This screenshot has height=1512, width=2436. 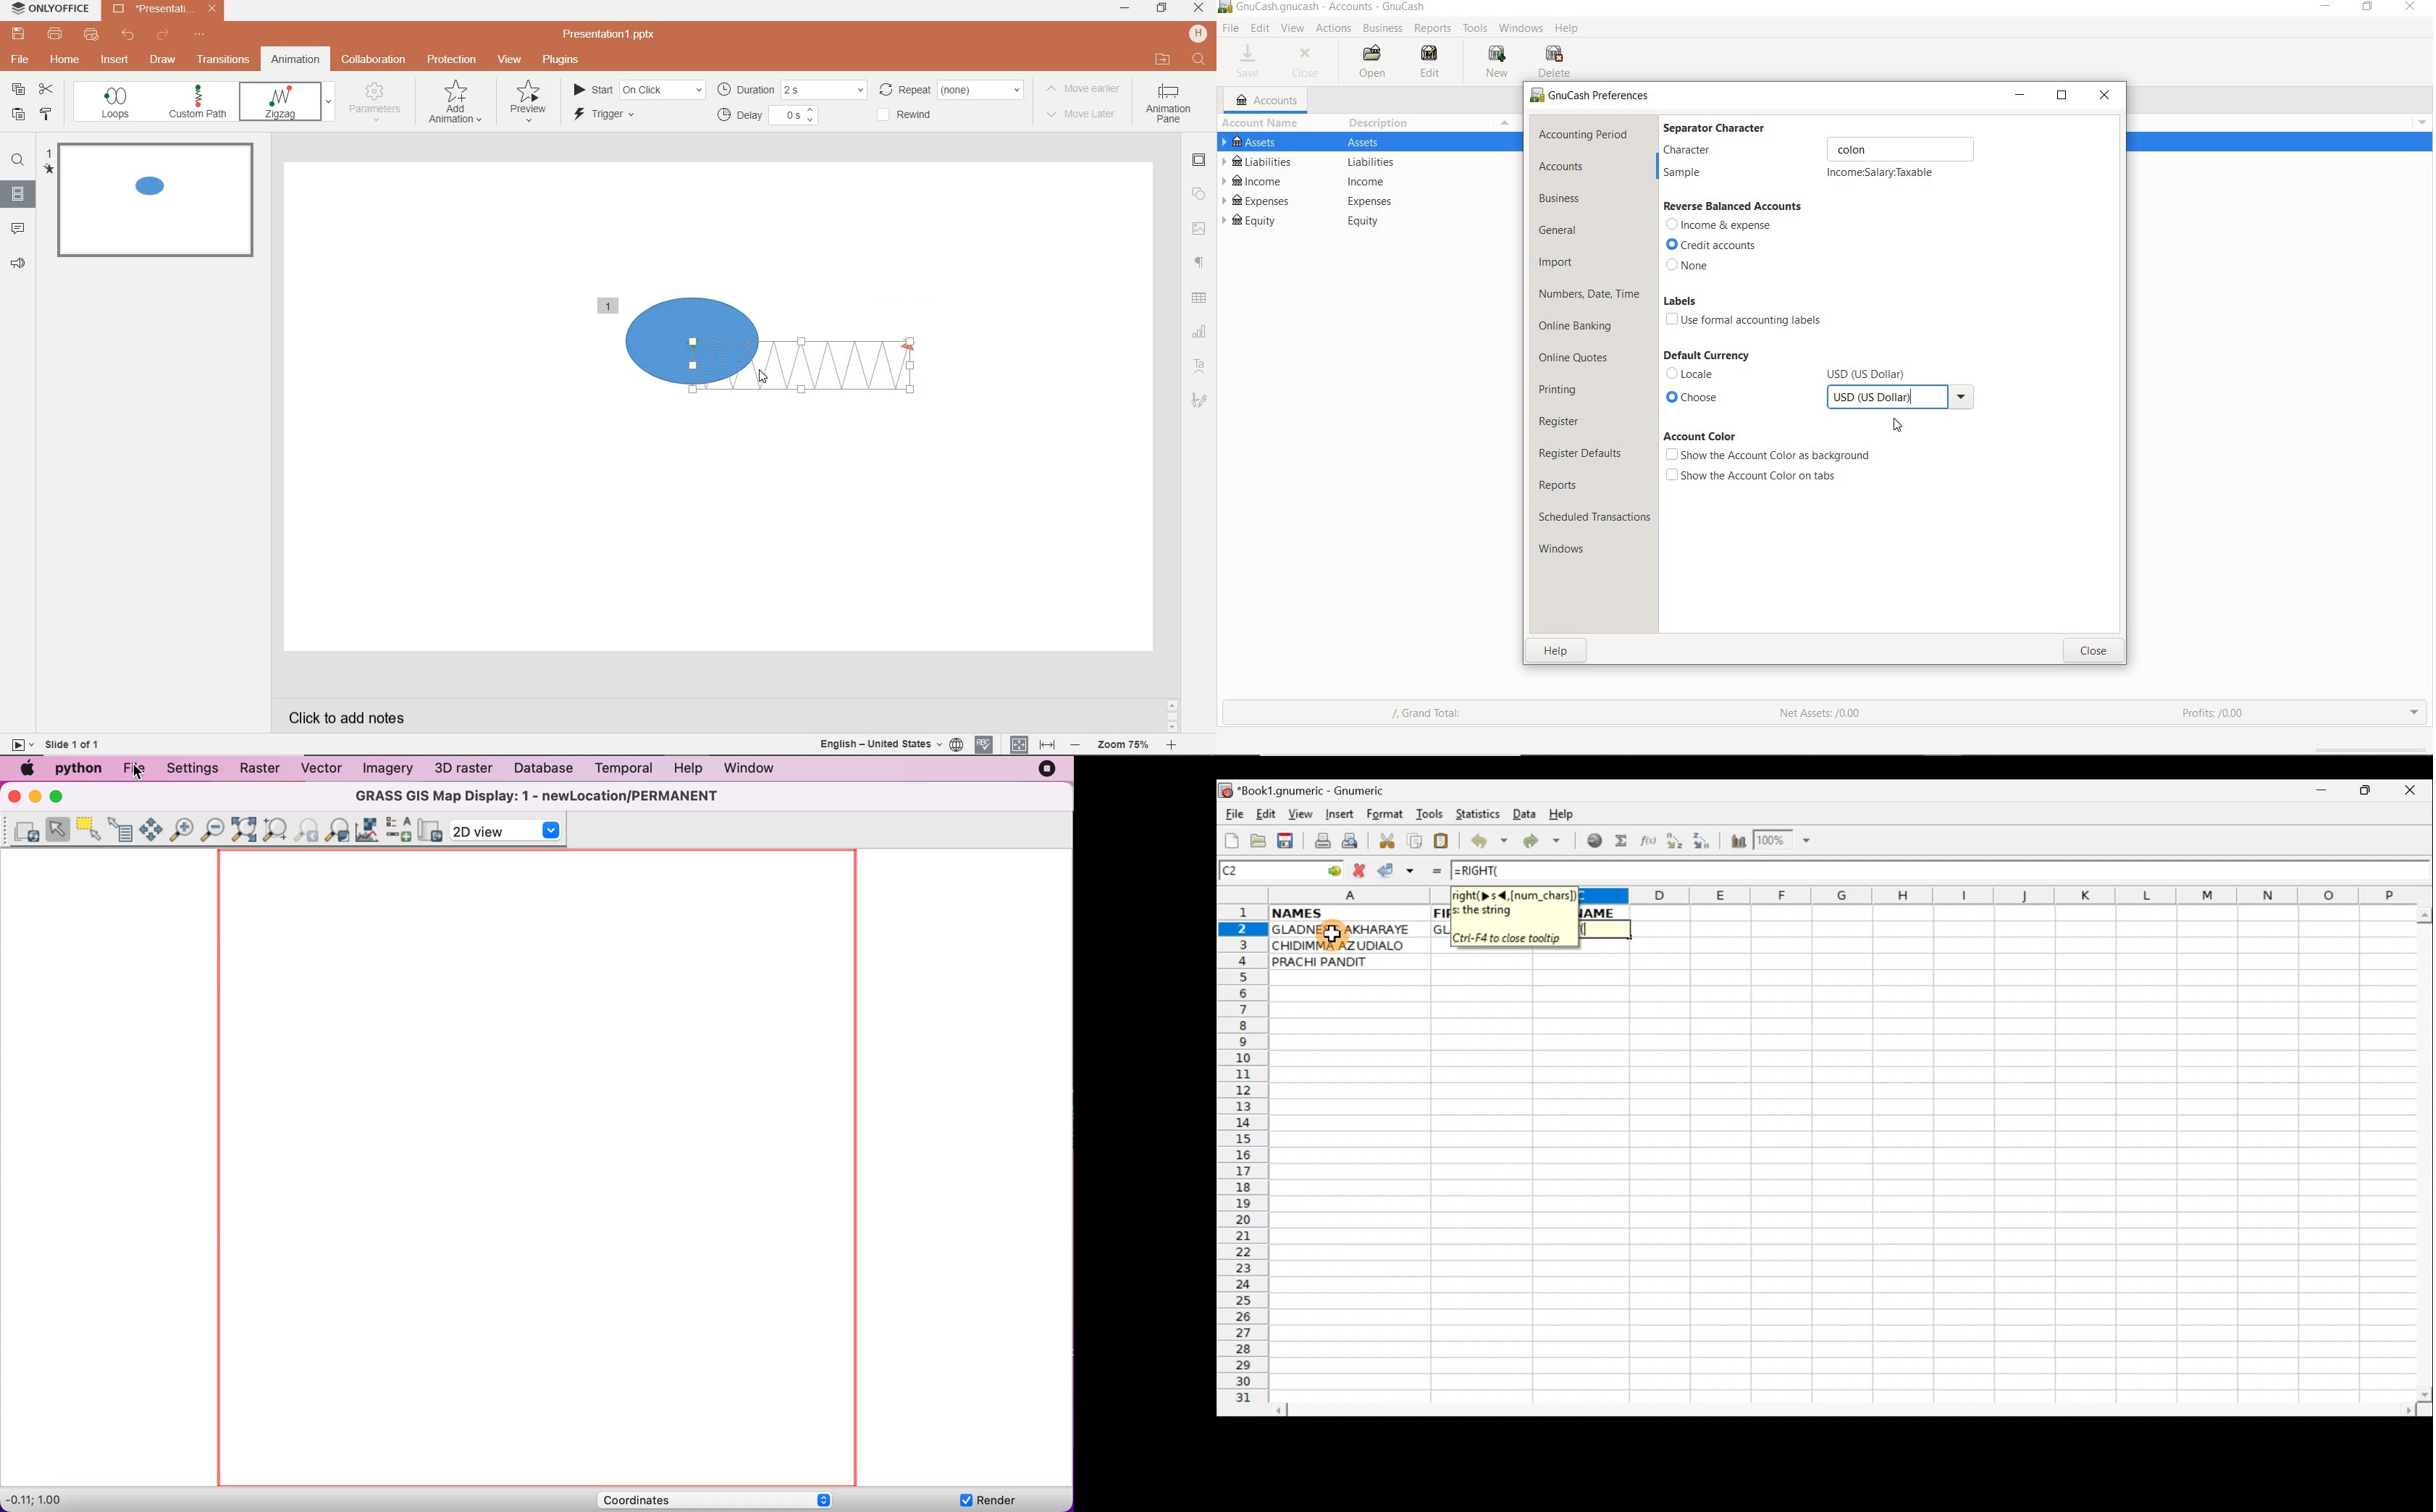 What do you see at coordinates (1373, 162) in the screenshot?
I see `` at bounding box center [1373, 162].